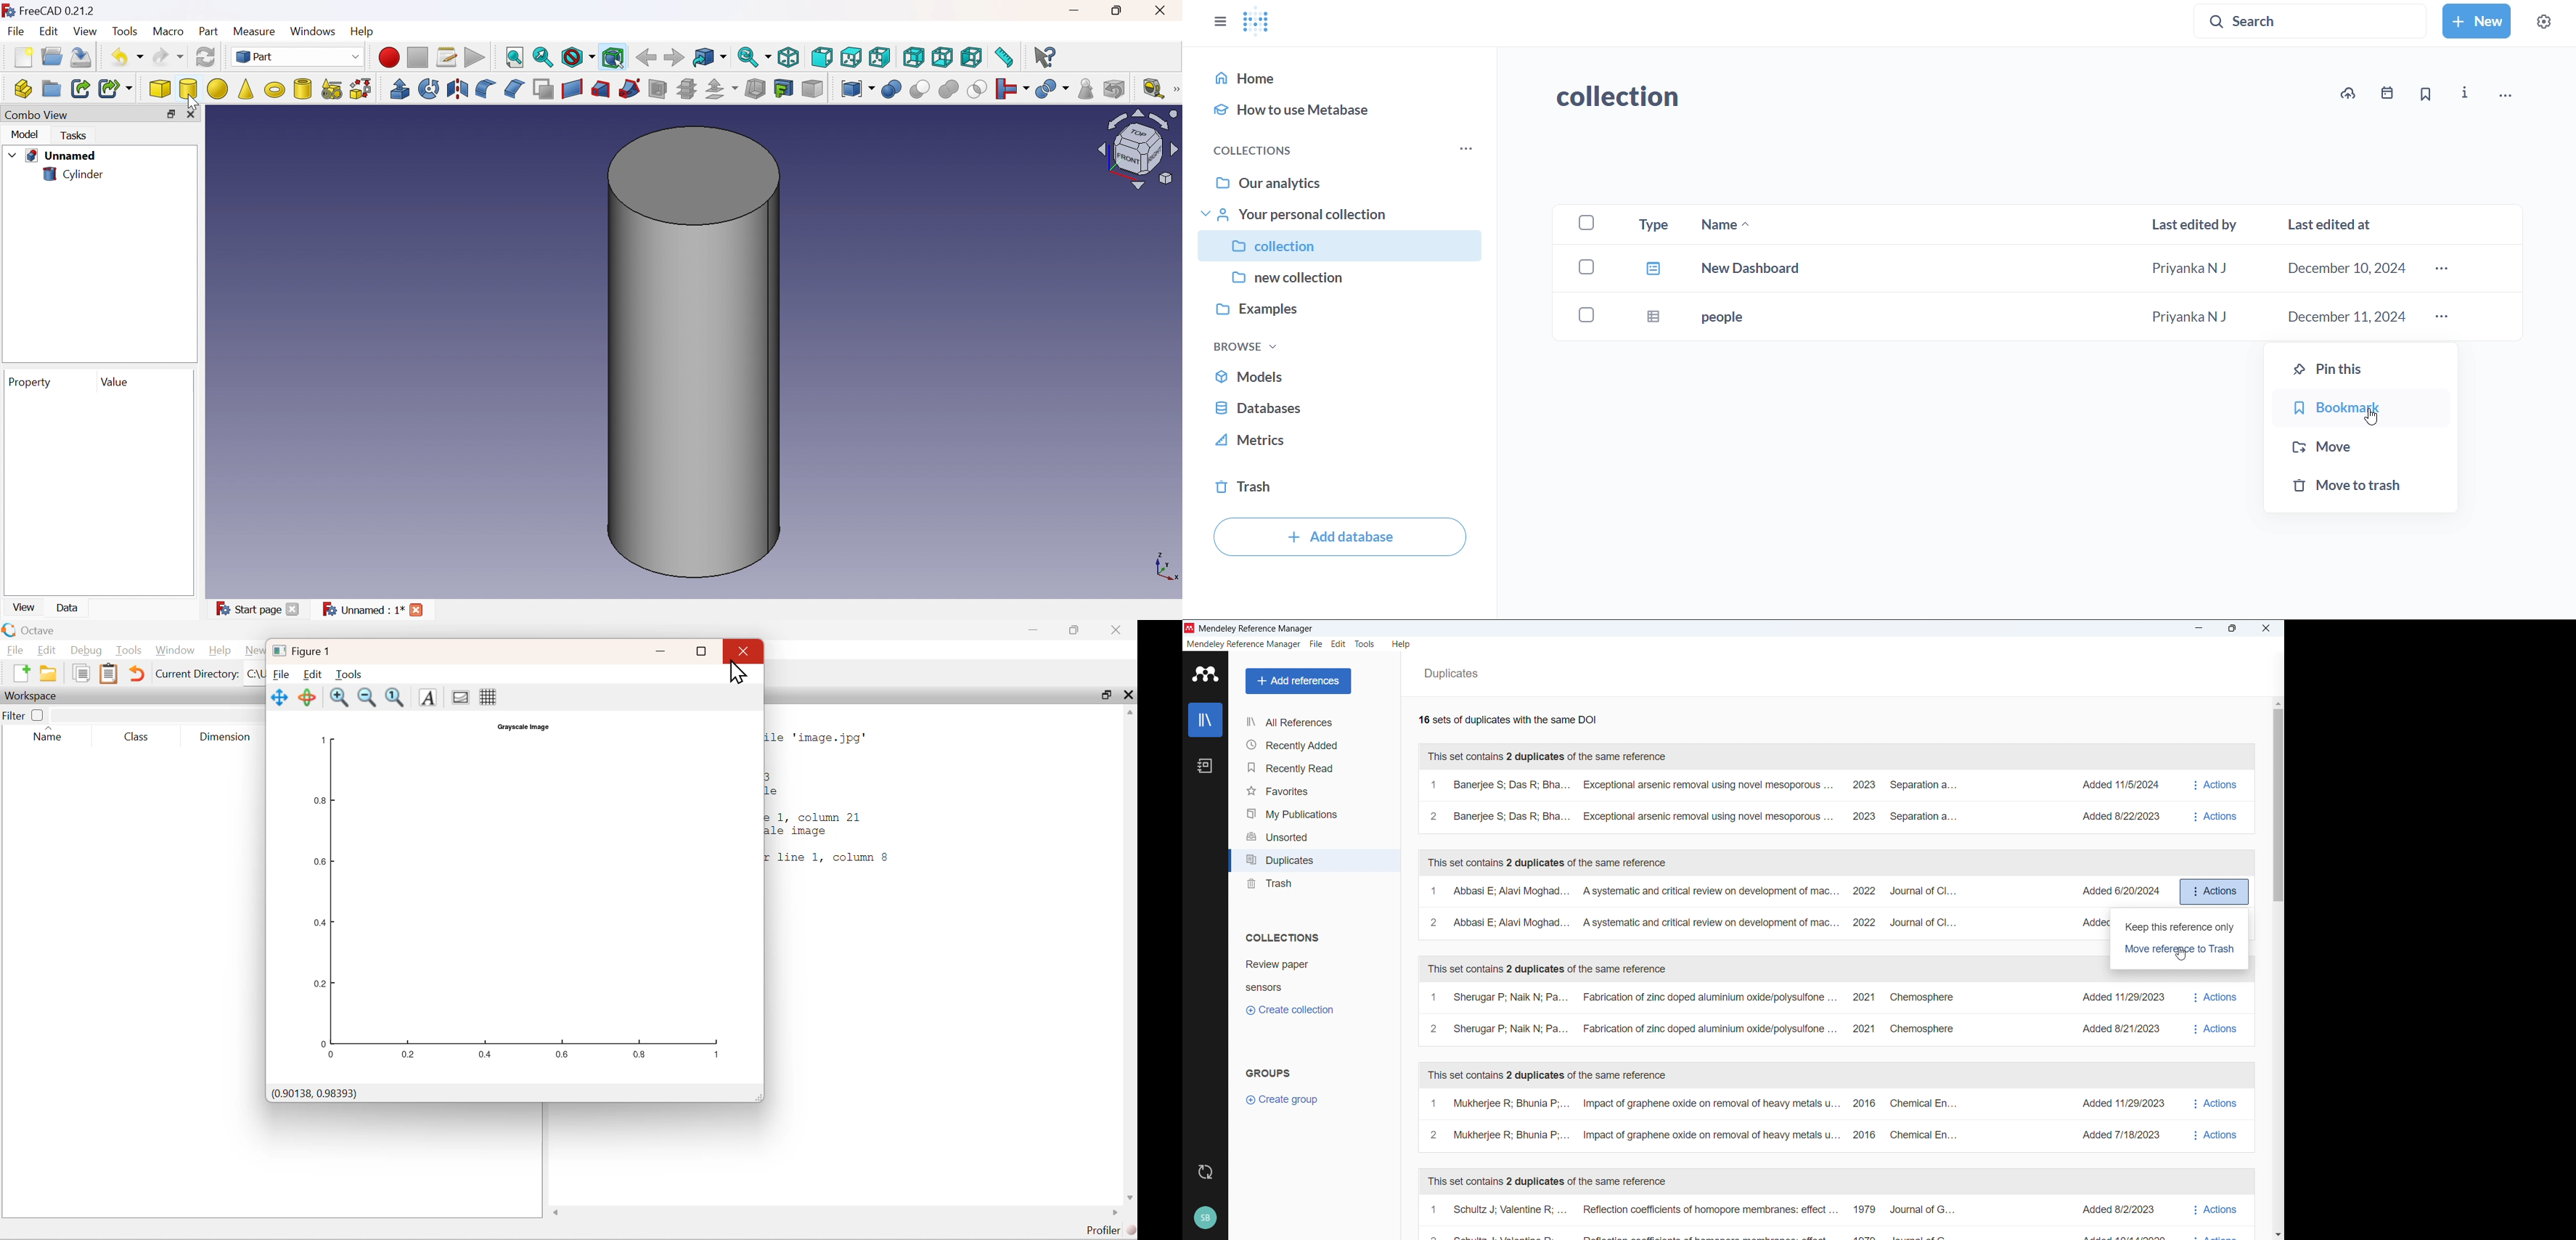 This screenshot has height=1260, width=2576. I want to click on Revolve, so click(429, 88).